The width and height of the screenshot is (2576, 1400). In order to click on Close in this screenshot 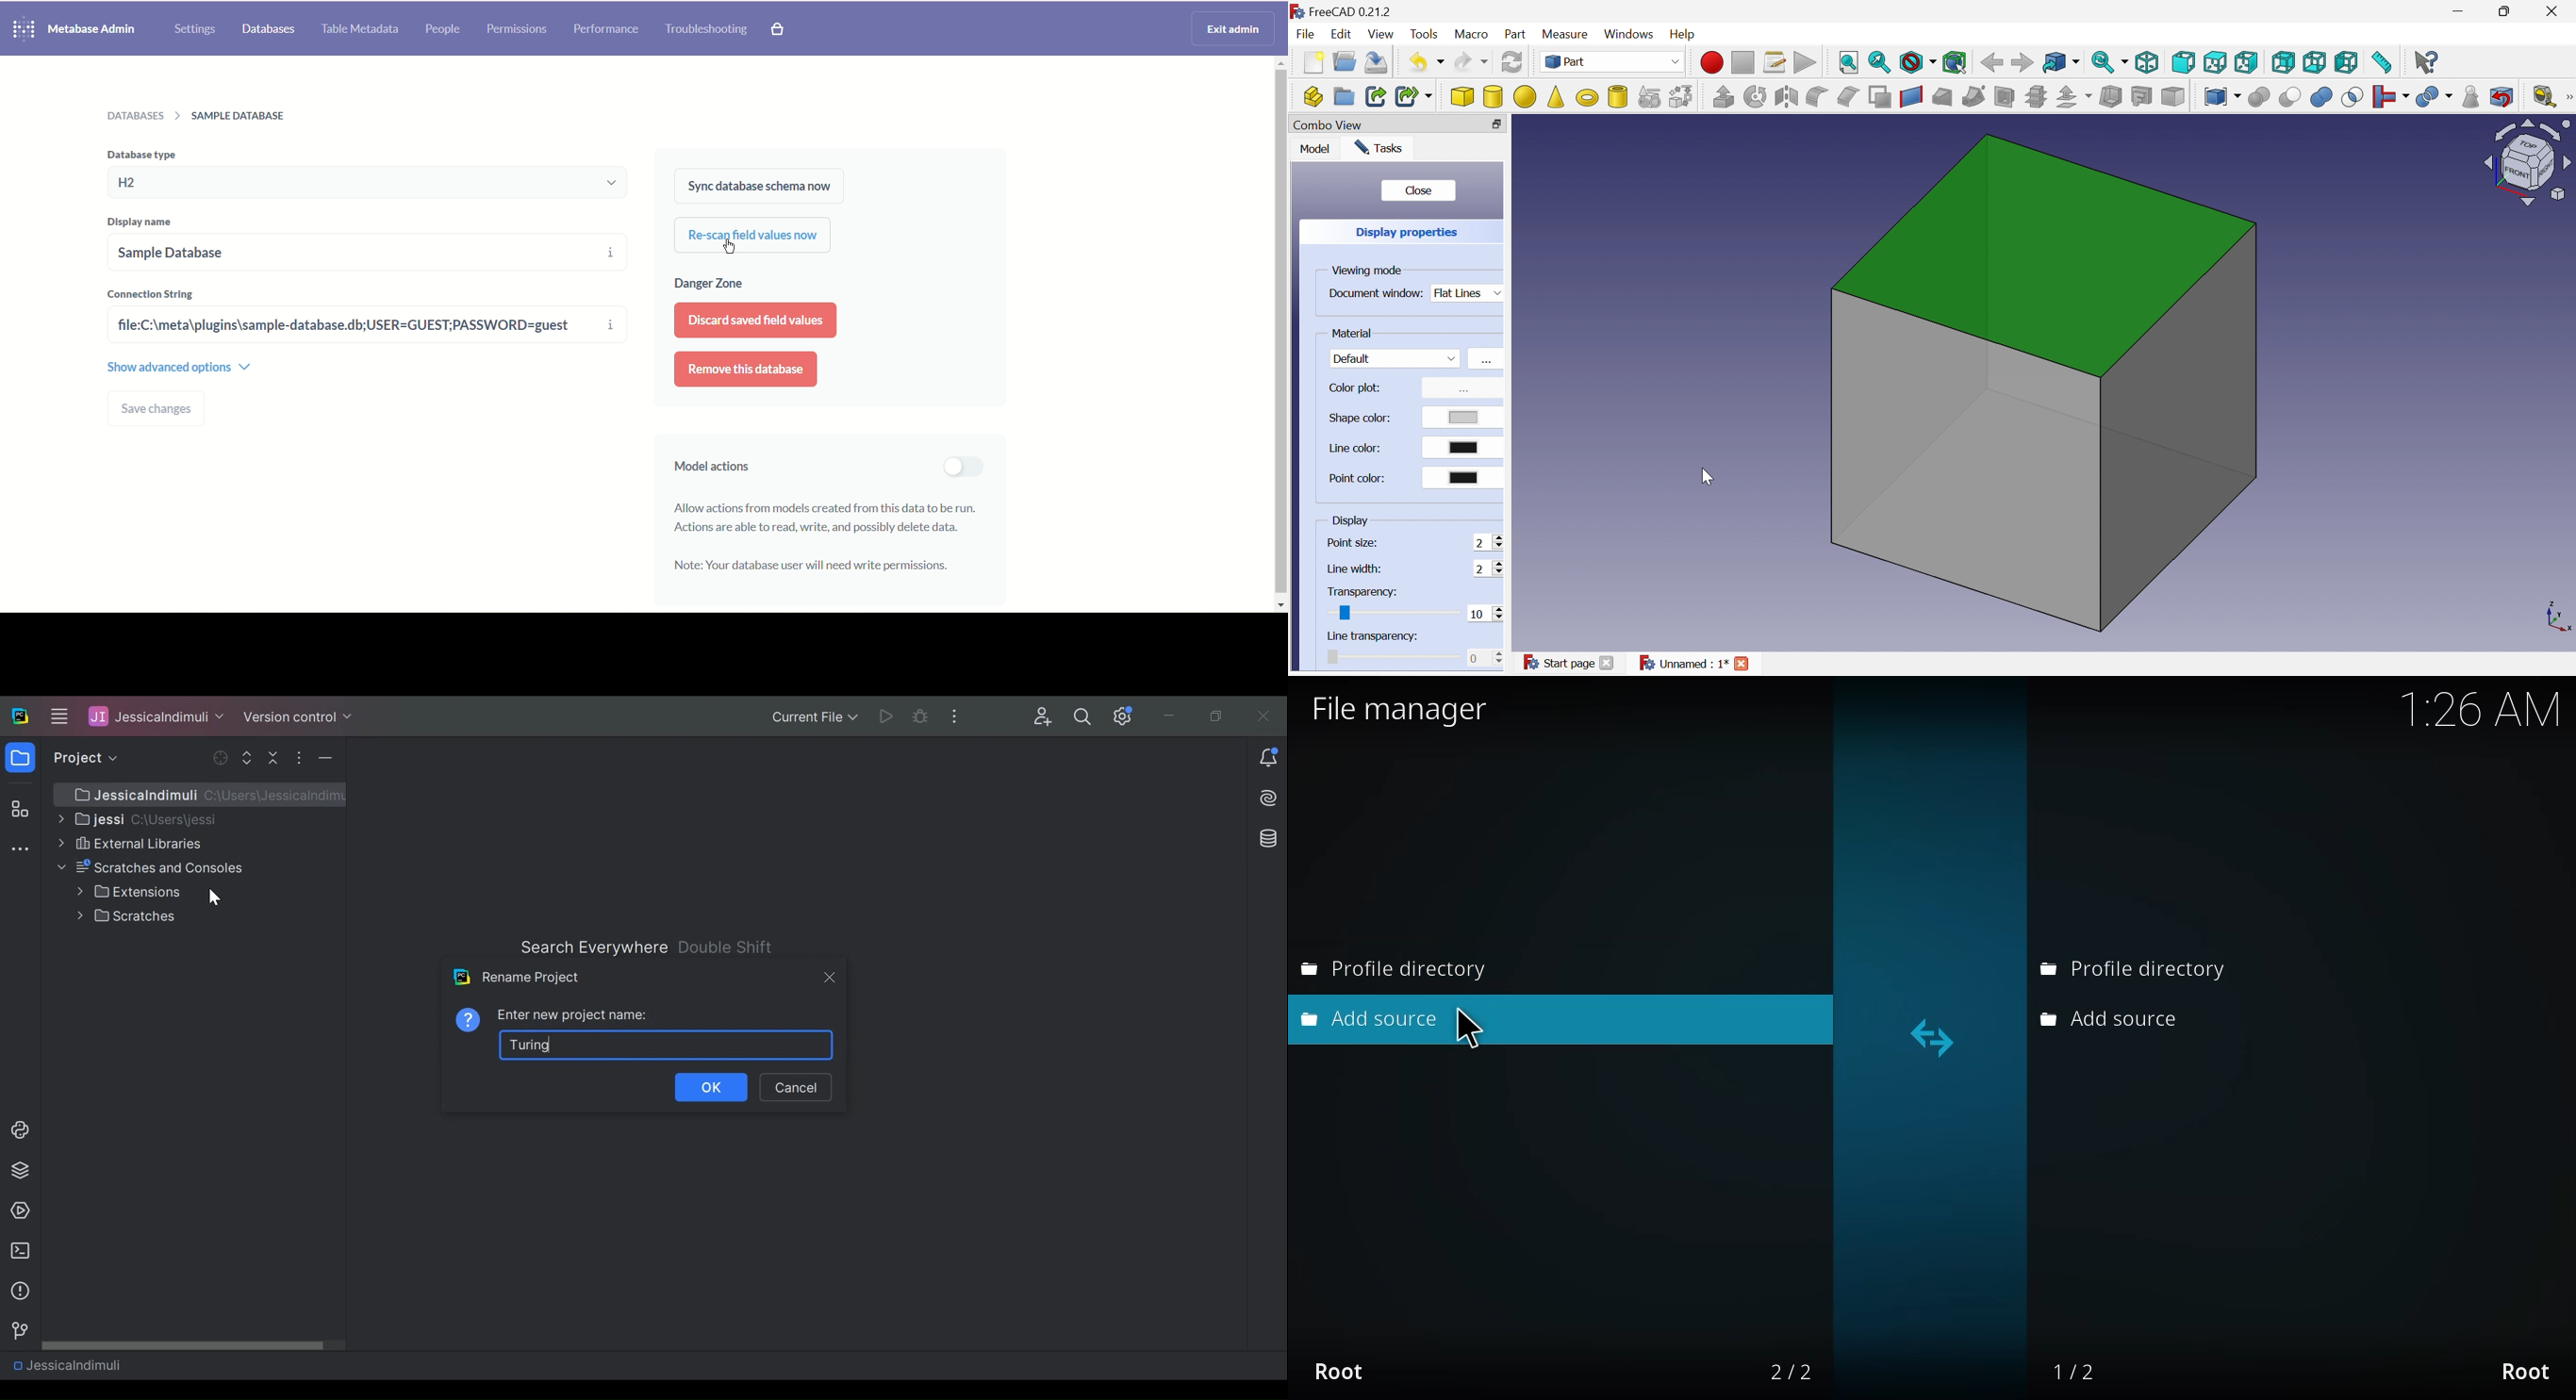, I will do `click(1742, 664)`.